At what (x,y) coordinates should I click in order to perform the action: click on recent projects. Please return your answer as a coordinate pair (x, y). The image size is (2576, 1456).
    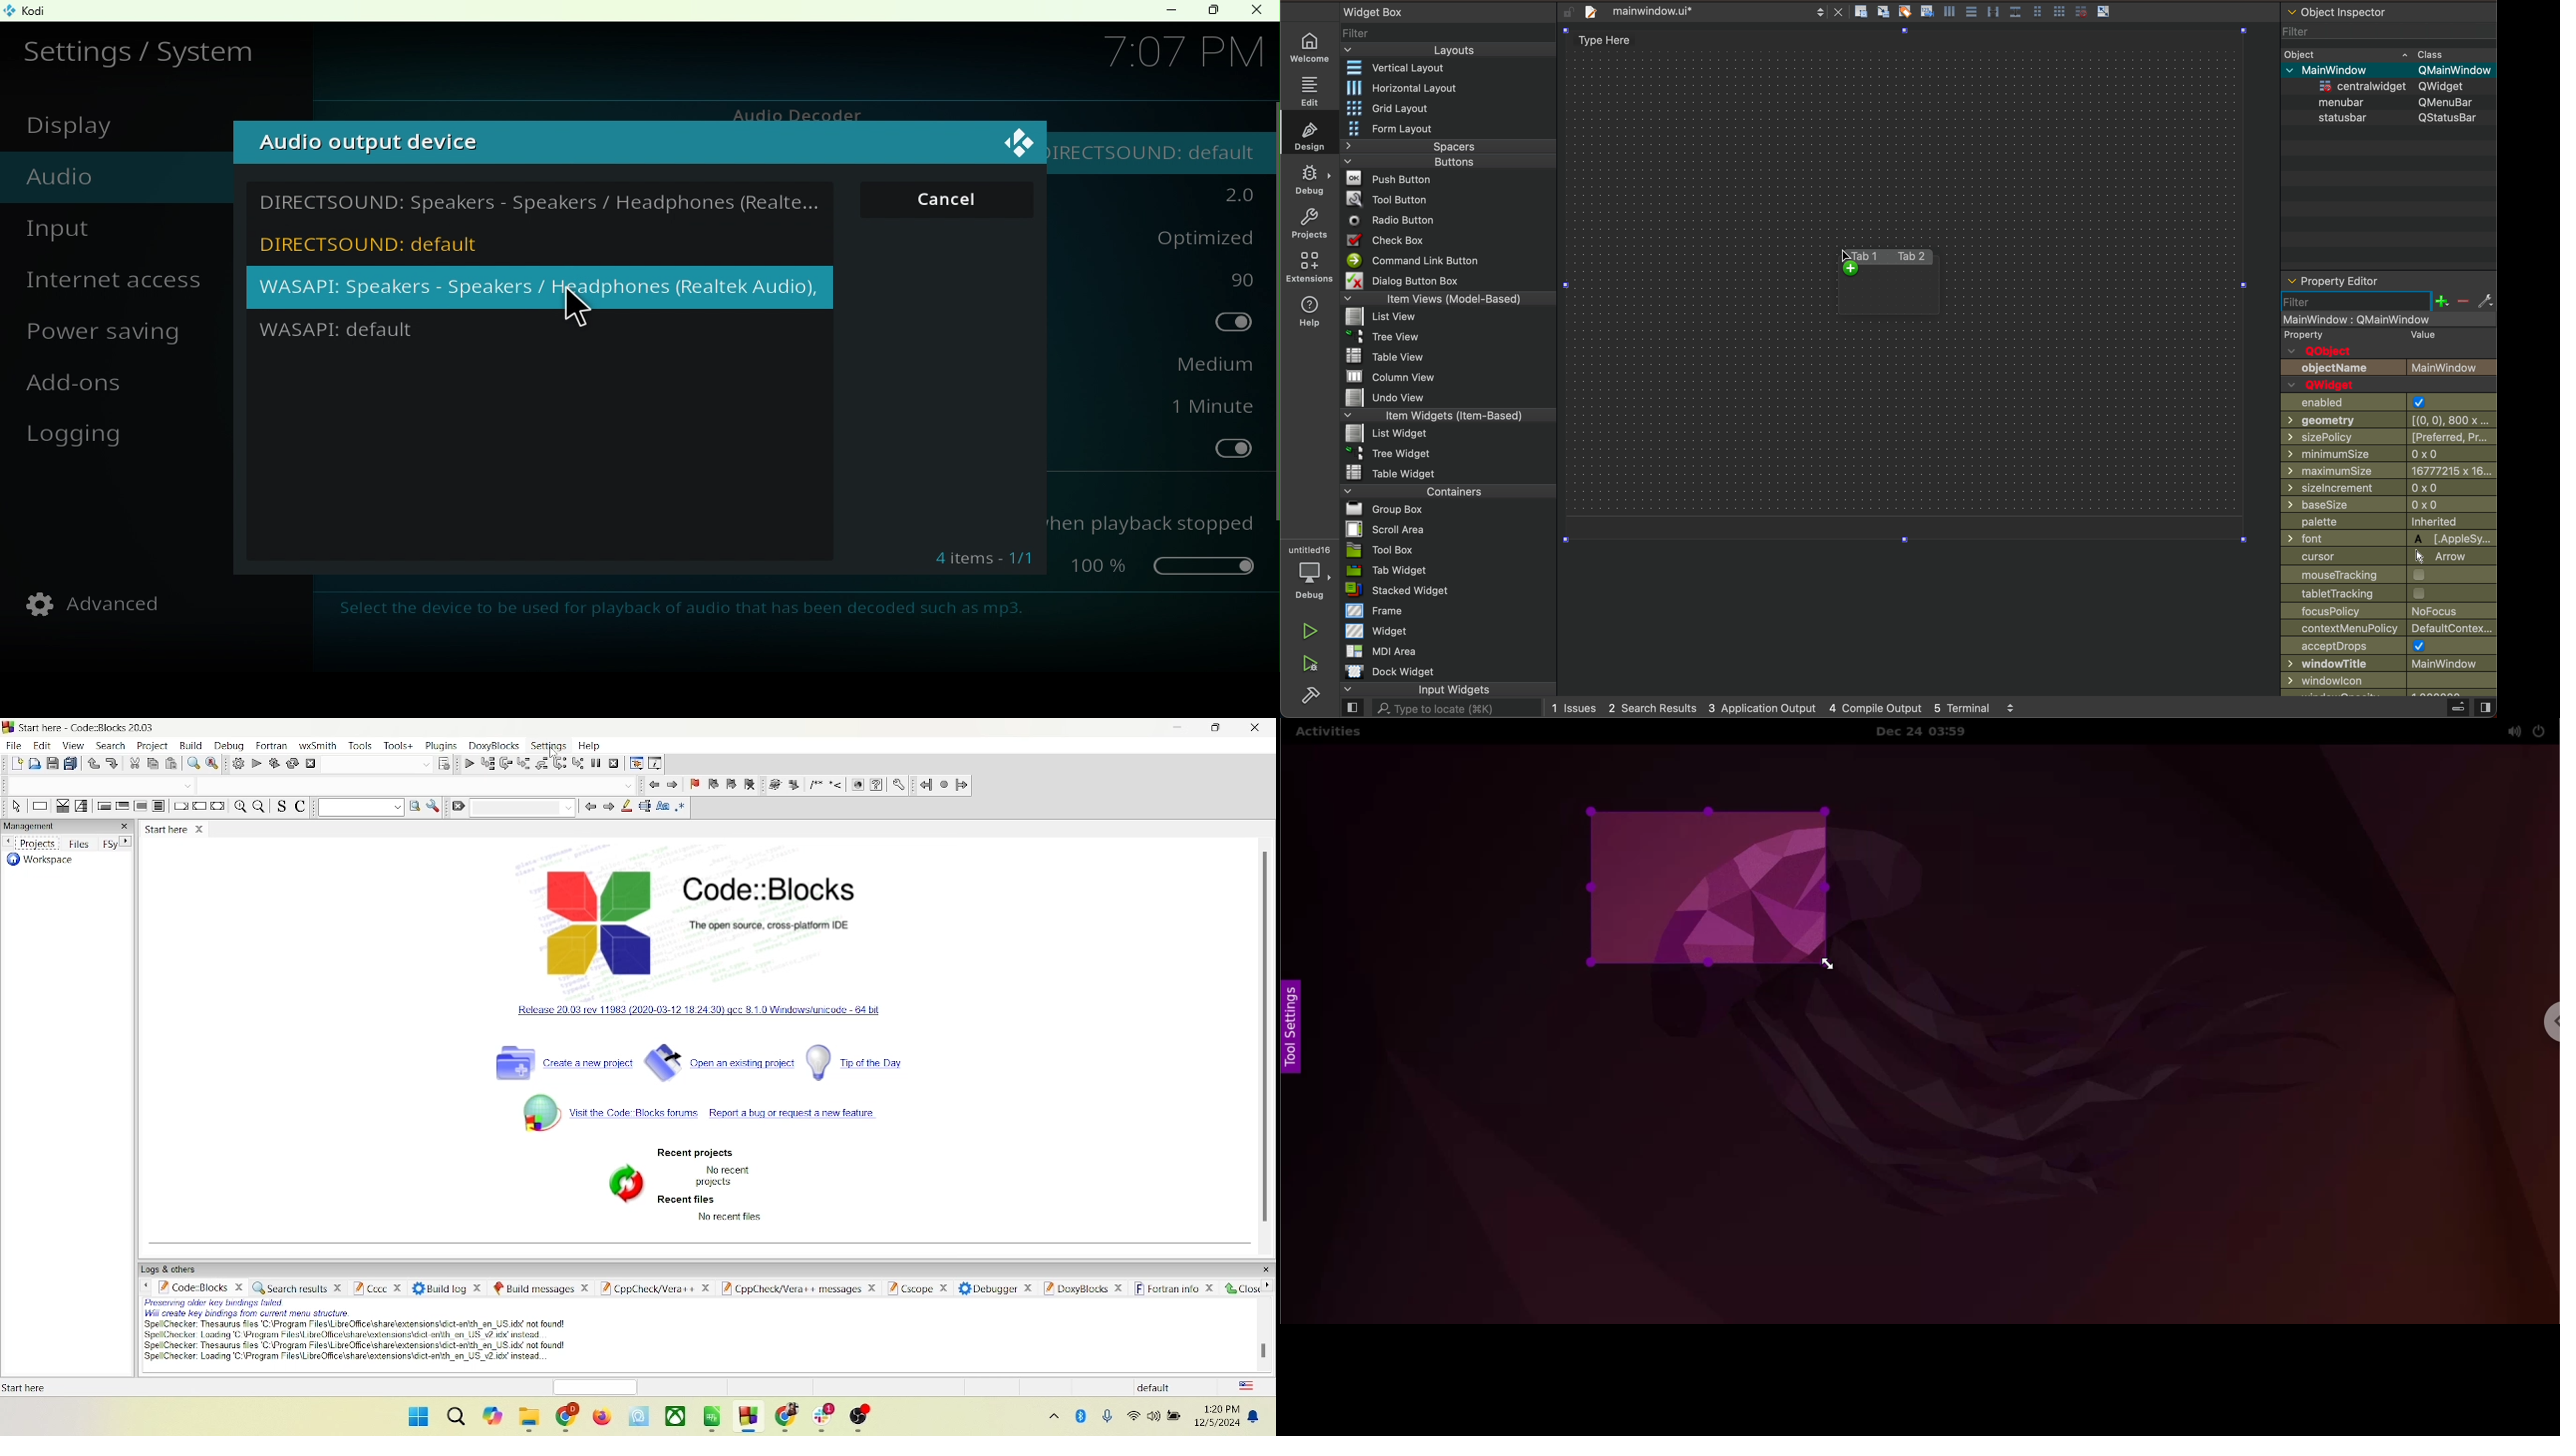
    Looking at the image, I should click on (694, 1153).